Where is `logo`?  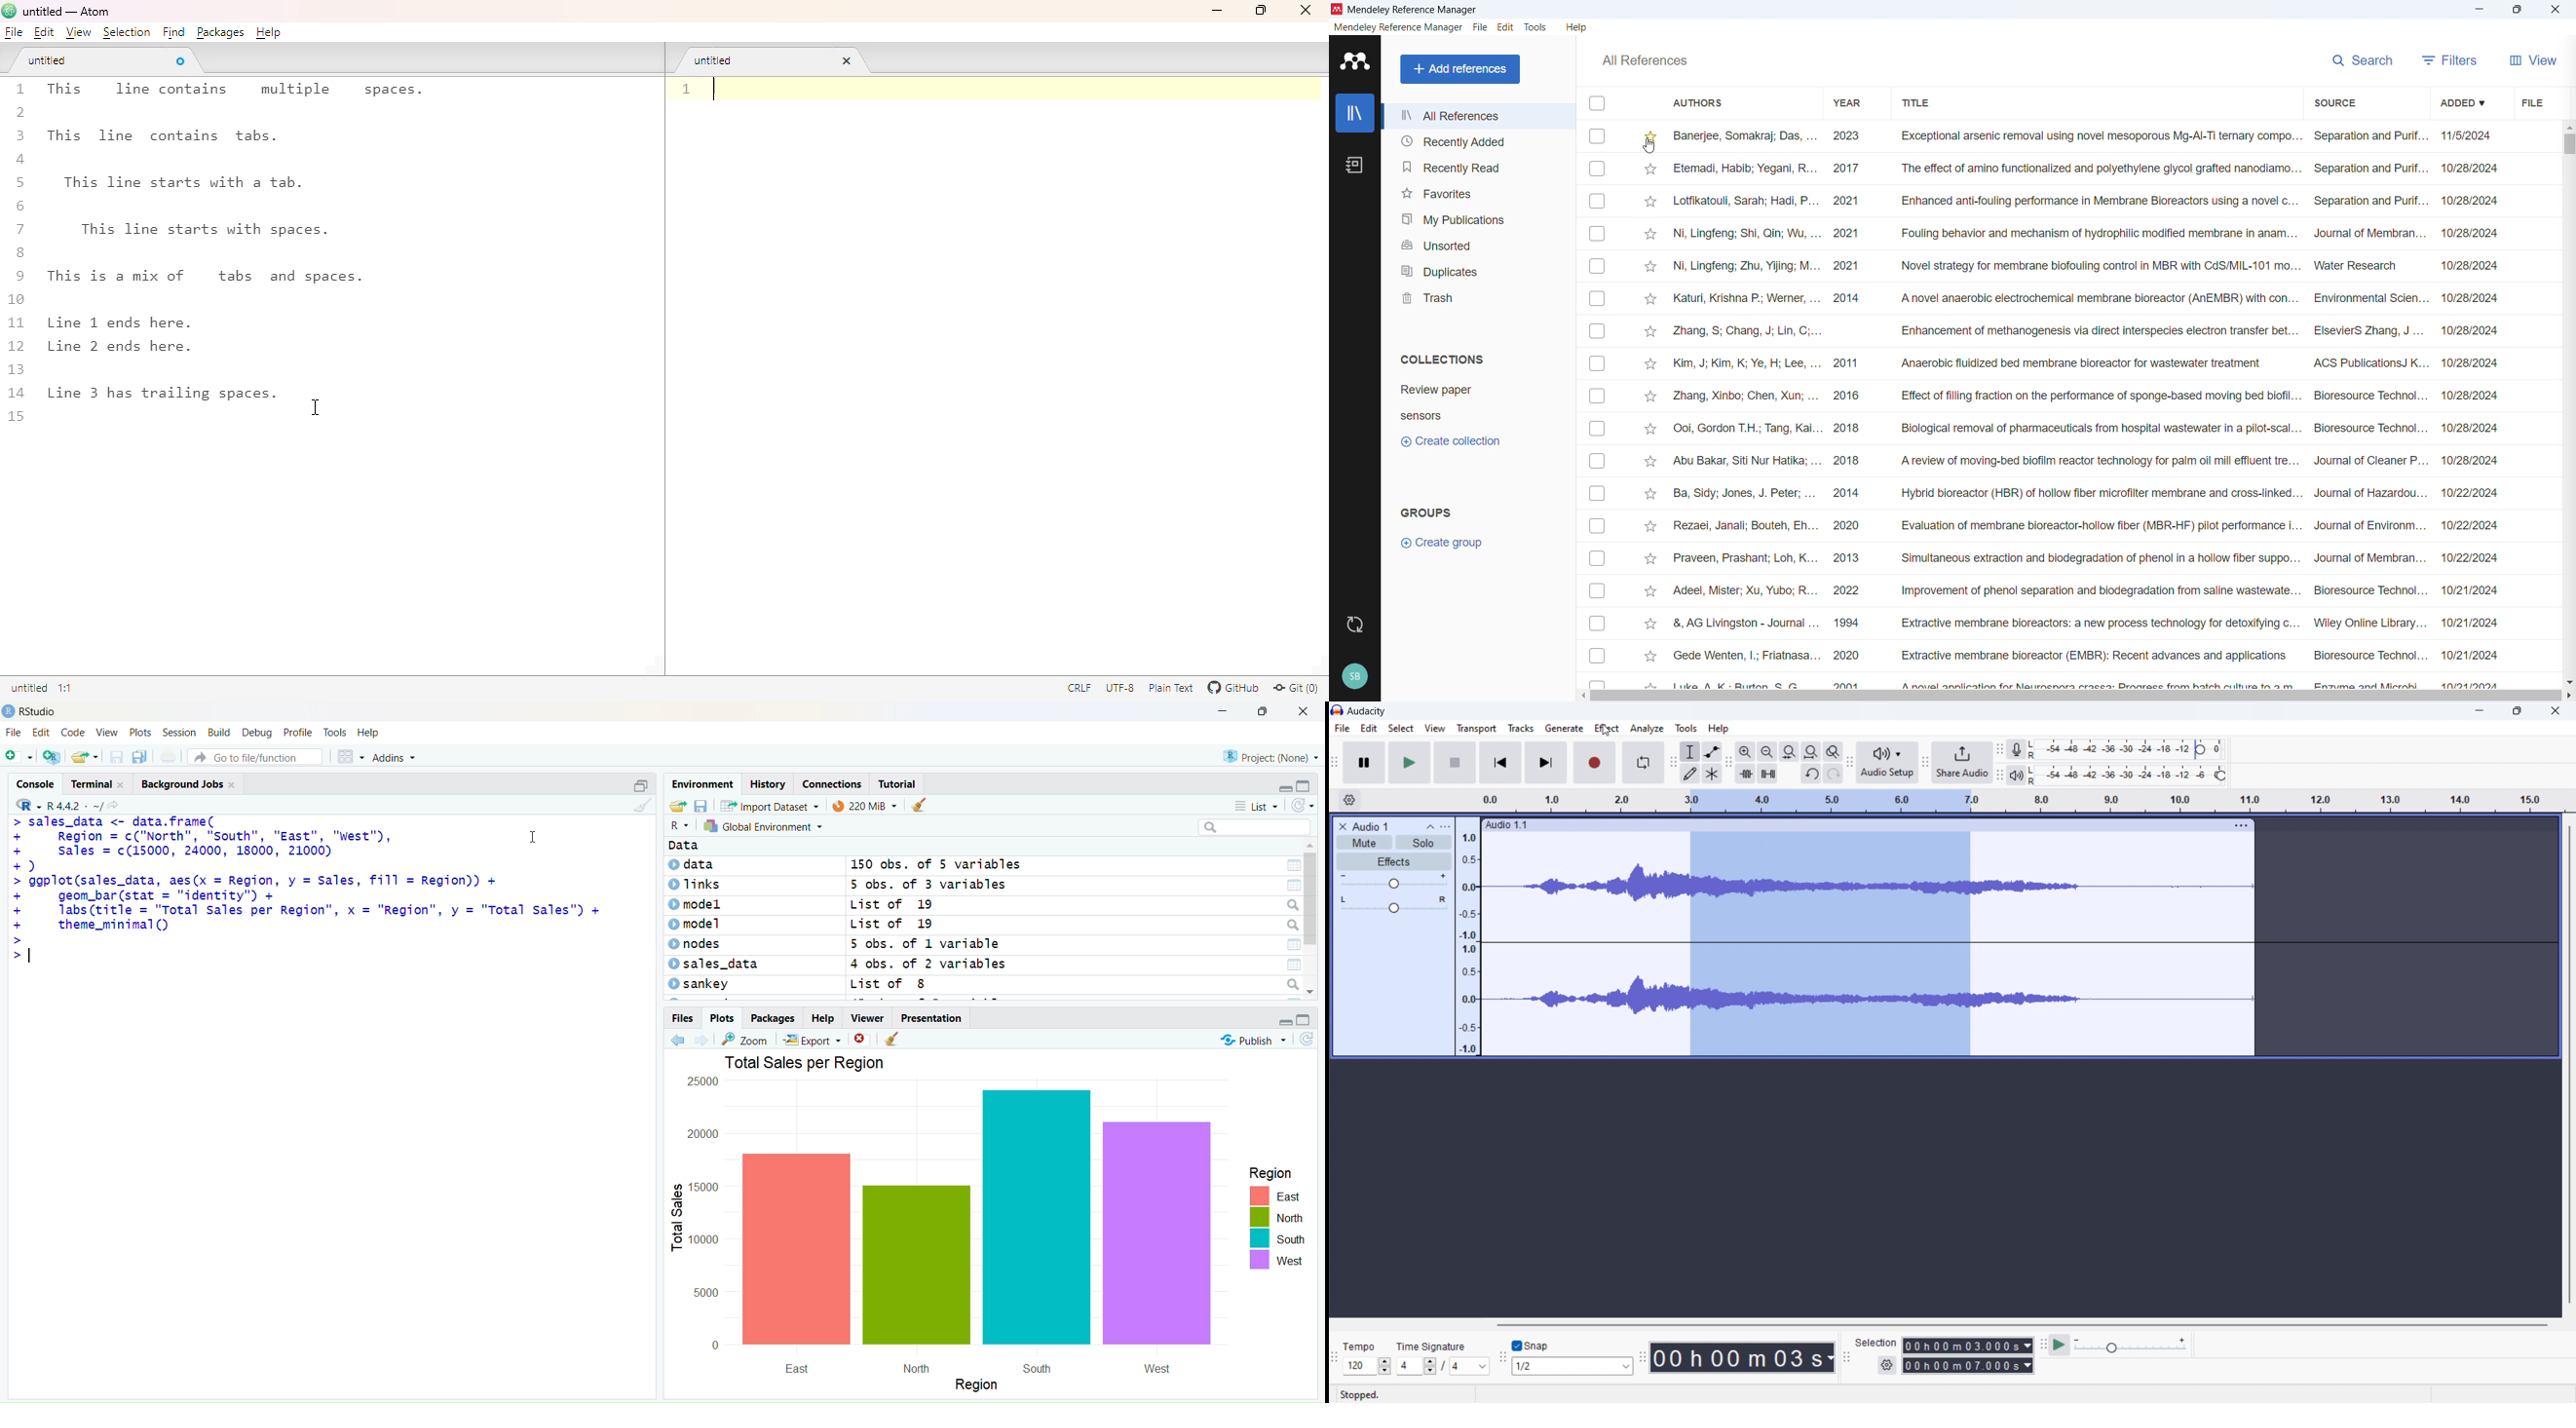
logo is located at coordinates (1338, 710).